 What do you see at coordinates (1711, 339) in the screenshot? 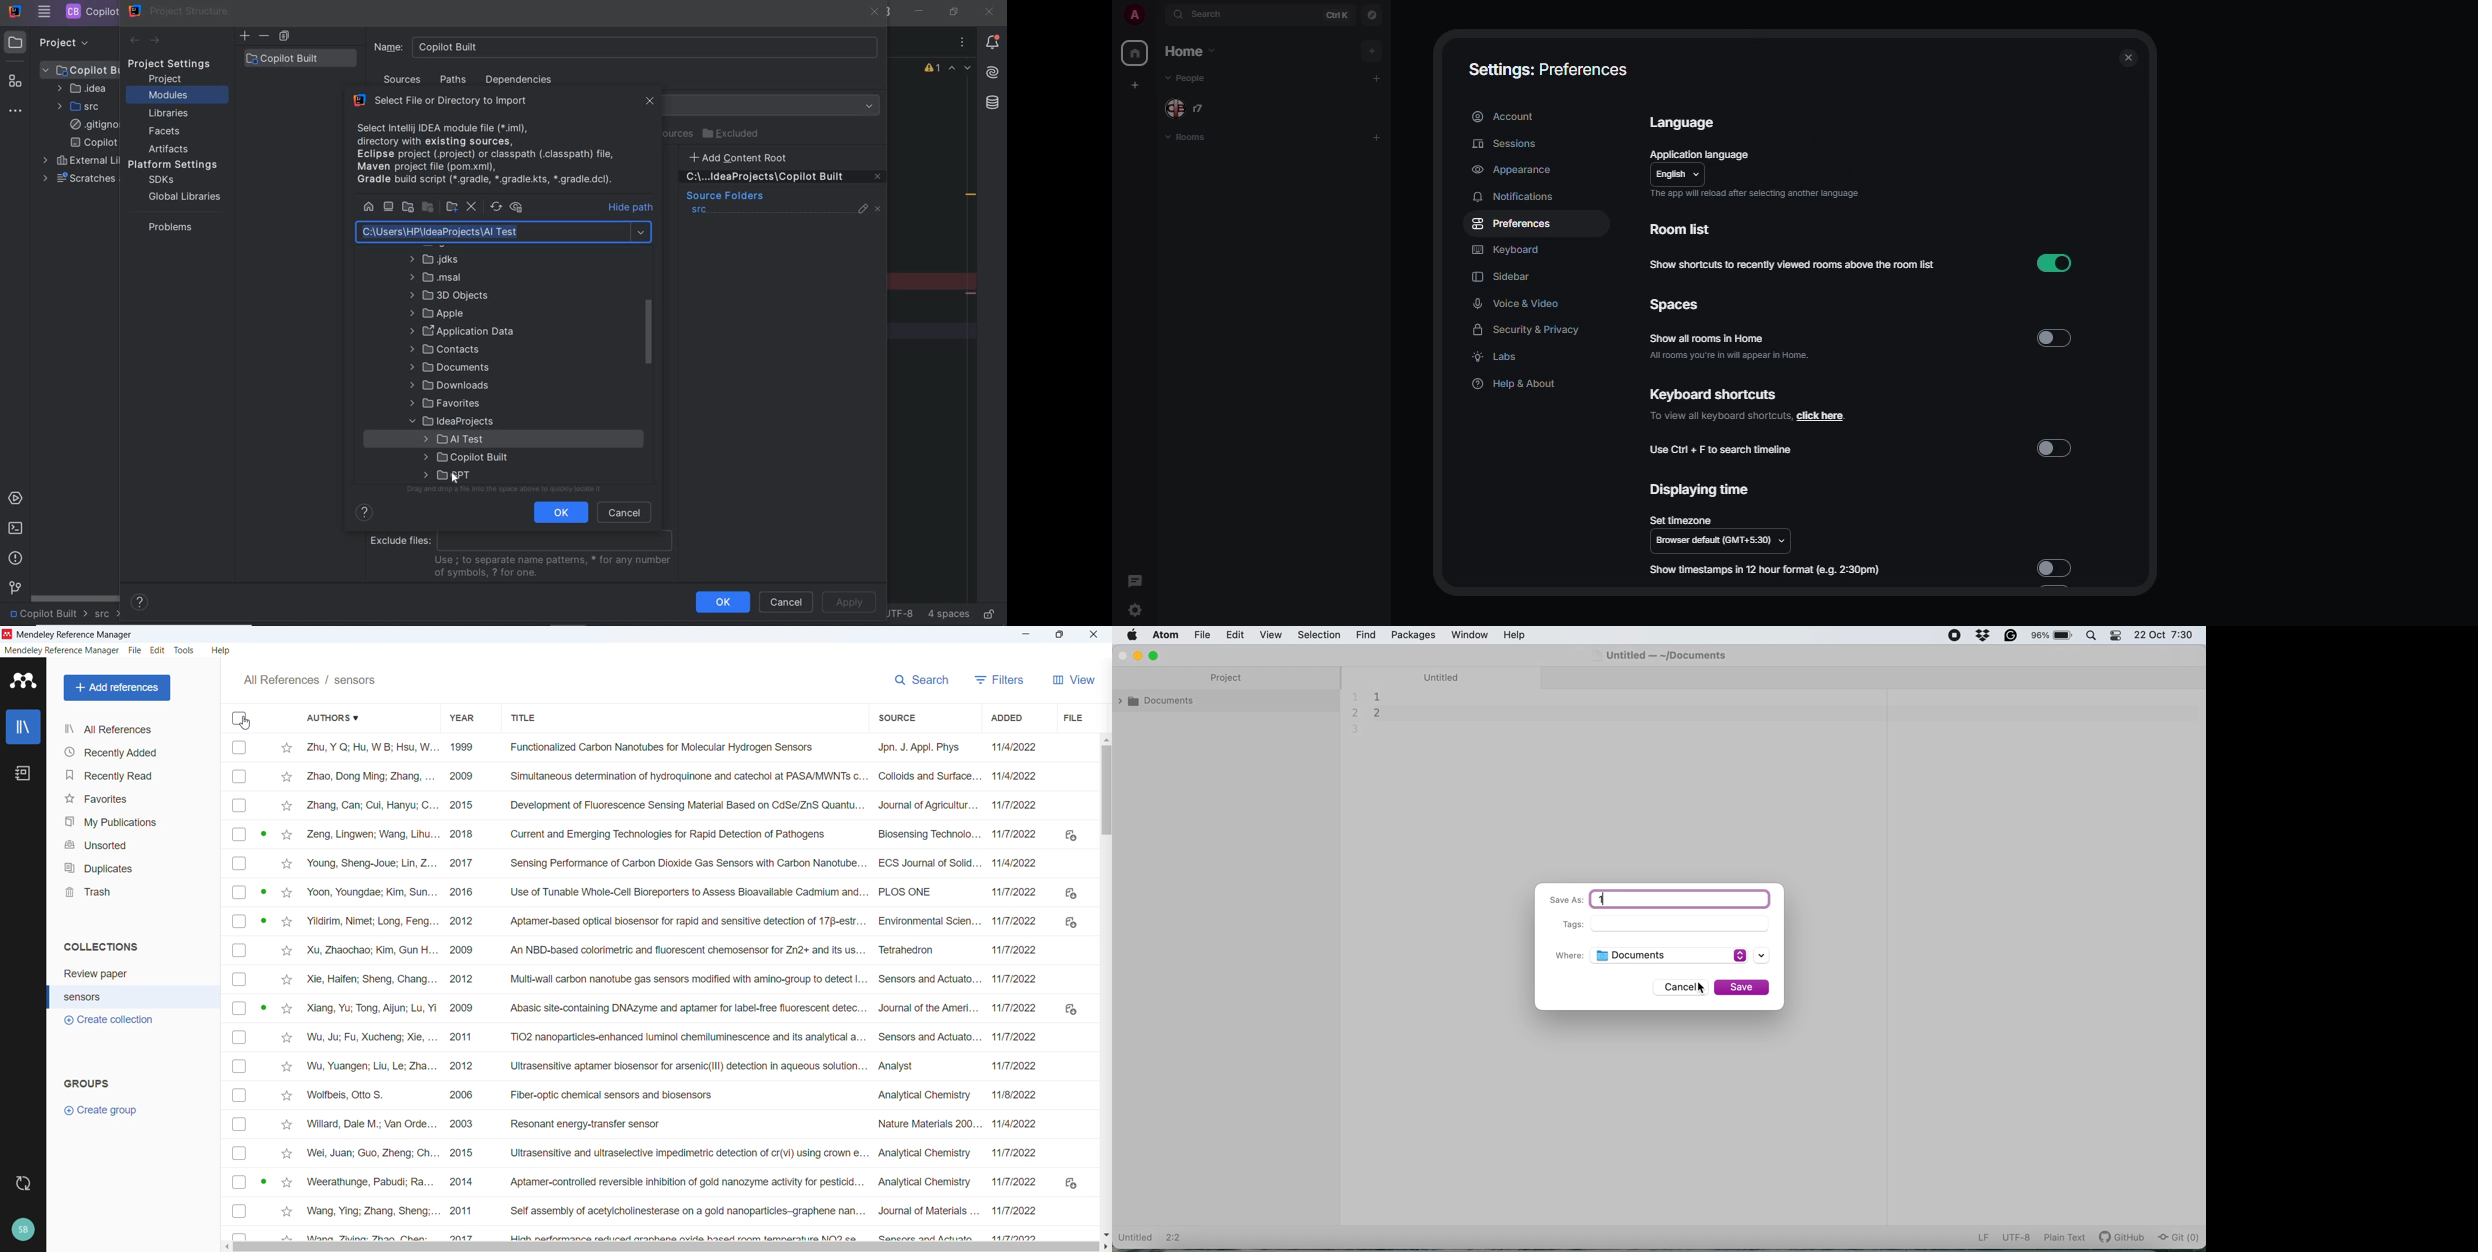
I see `show all rooms in home` at bounding box center [1711, 339].